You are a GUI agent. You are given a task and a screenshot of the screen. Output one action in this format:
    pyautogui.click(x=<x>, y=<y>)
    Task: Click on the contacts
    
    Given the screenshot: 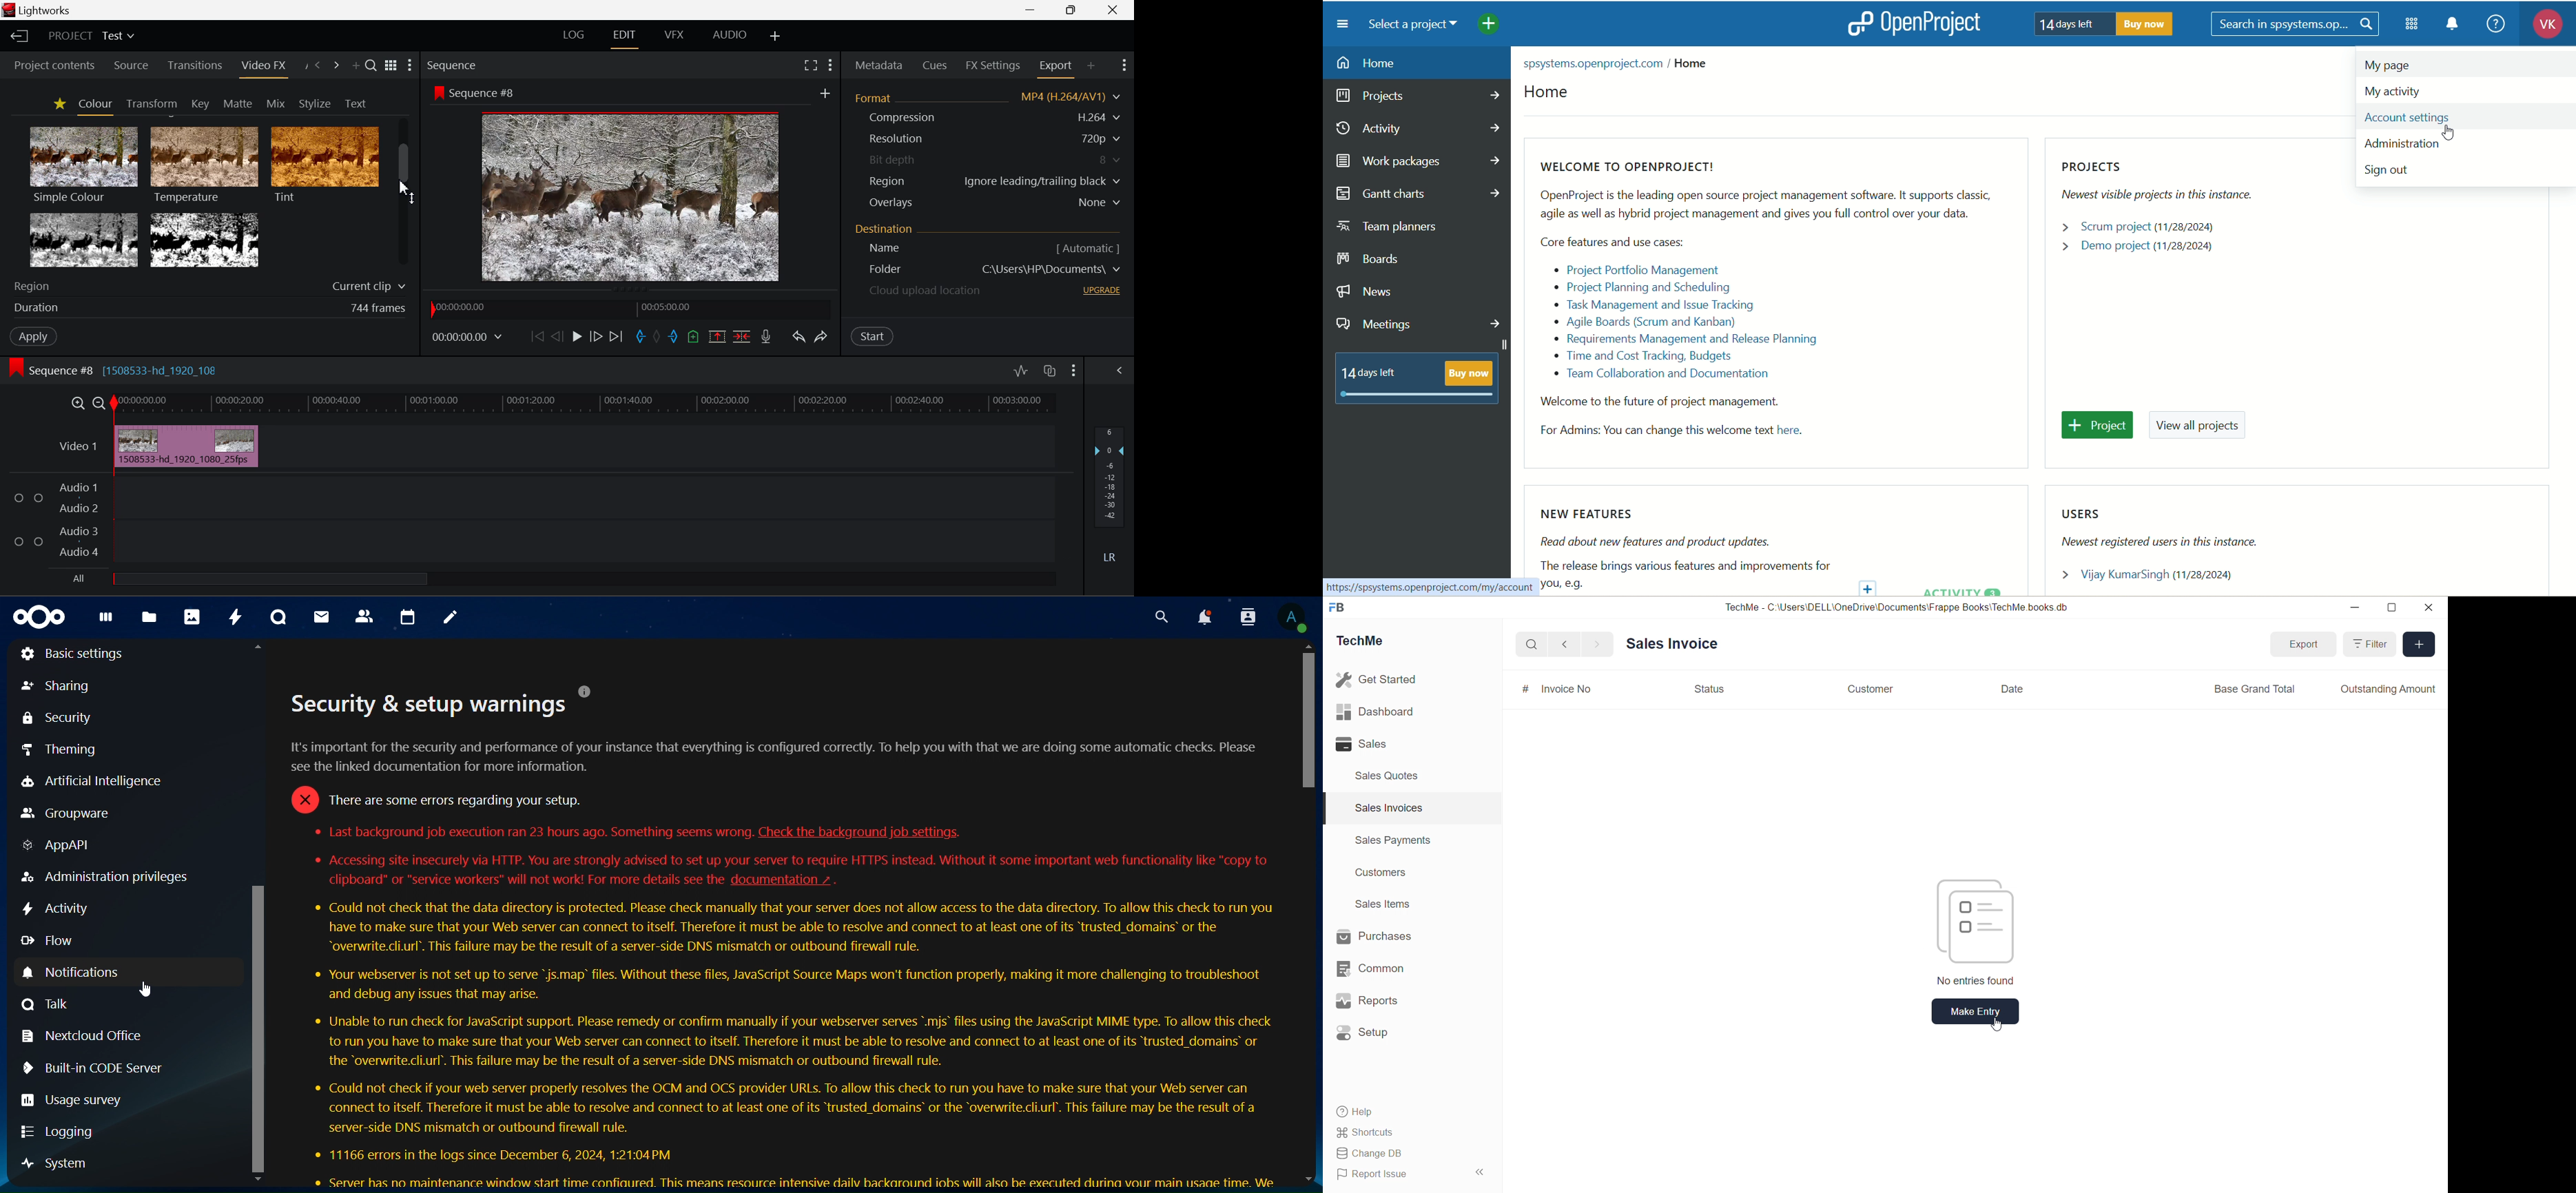 What is the action you would take?
    pyautogui.click(x=364, y=616)
    